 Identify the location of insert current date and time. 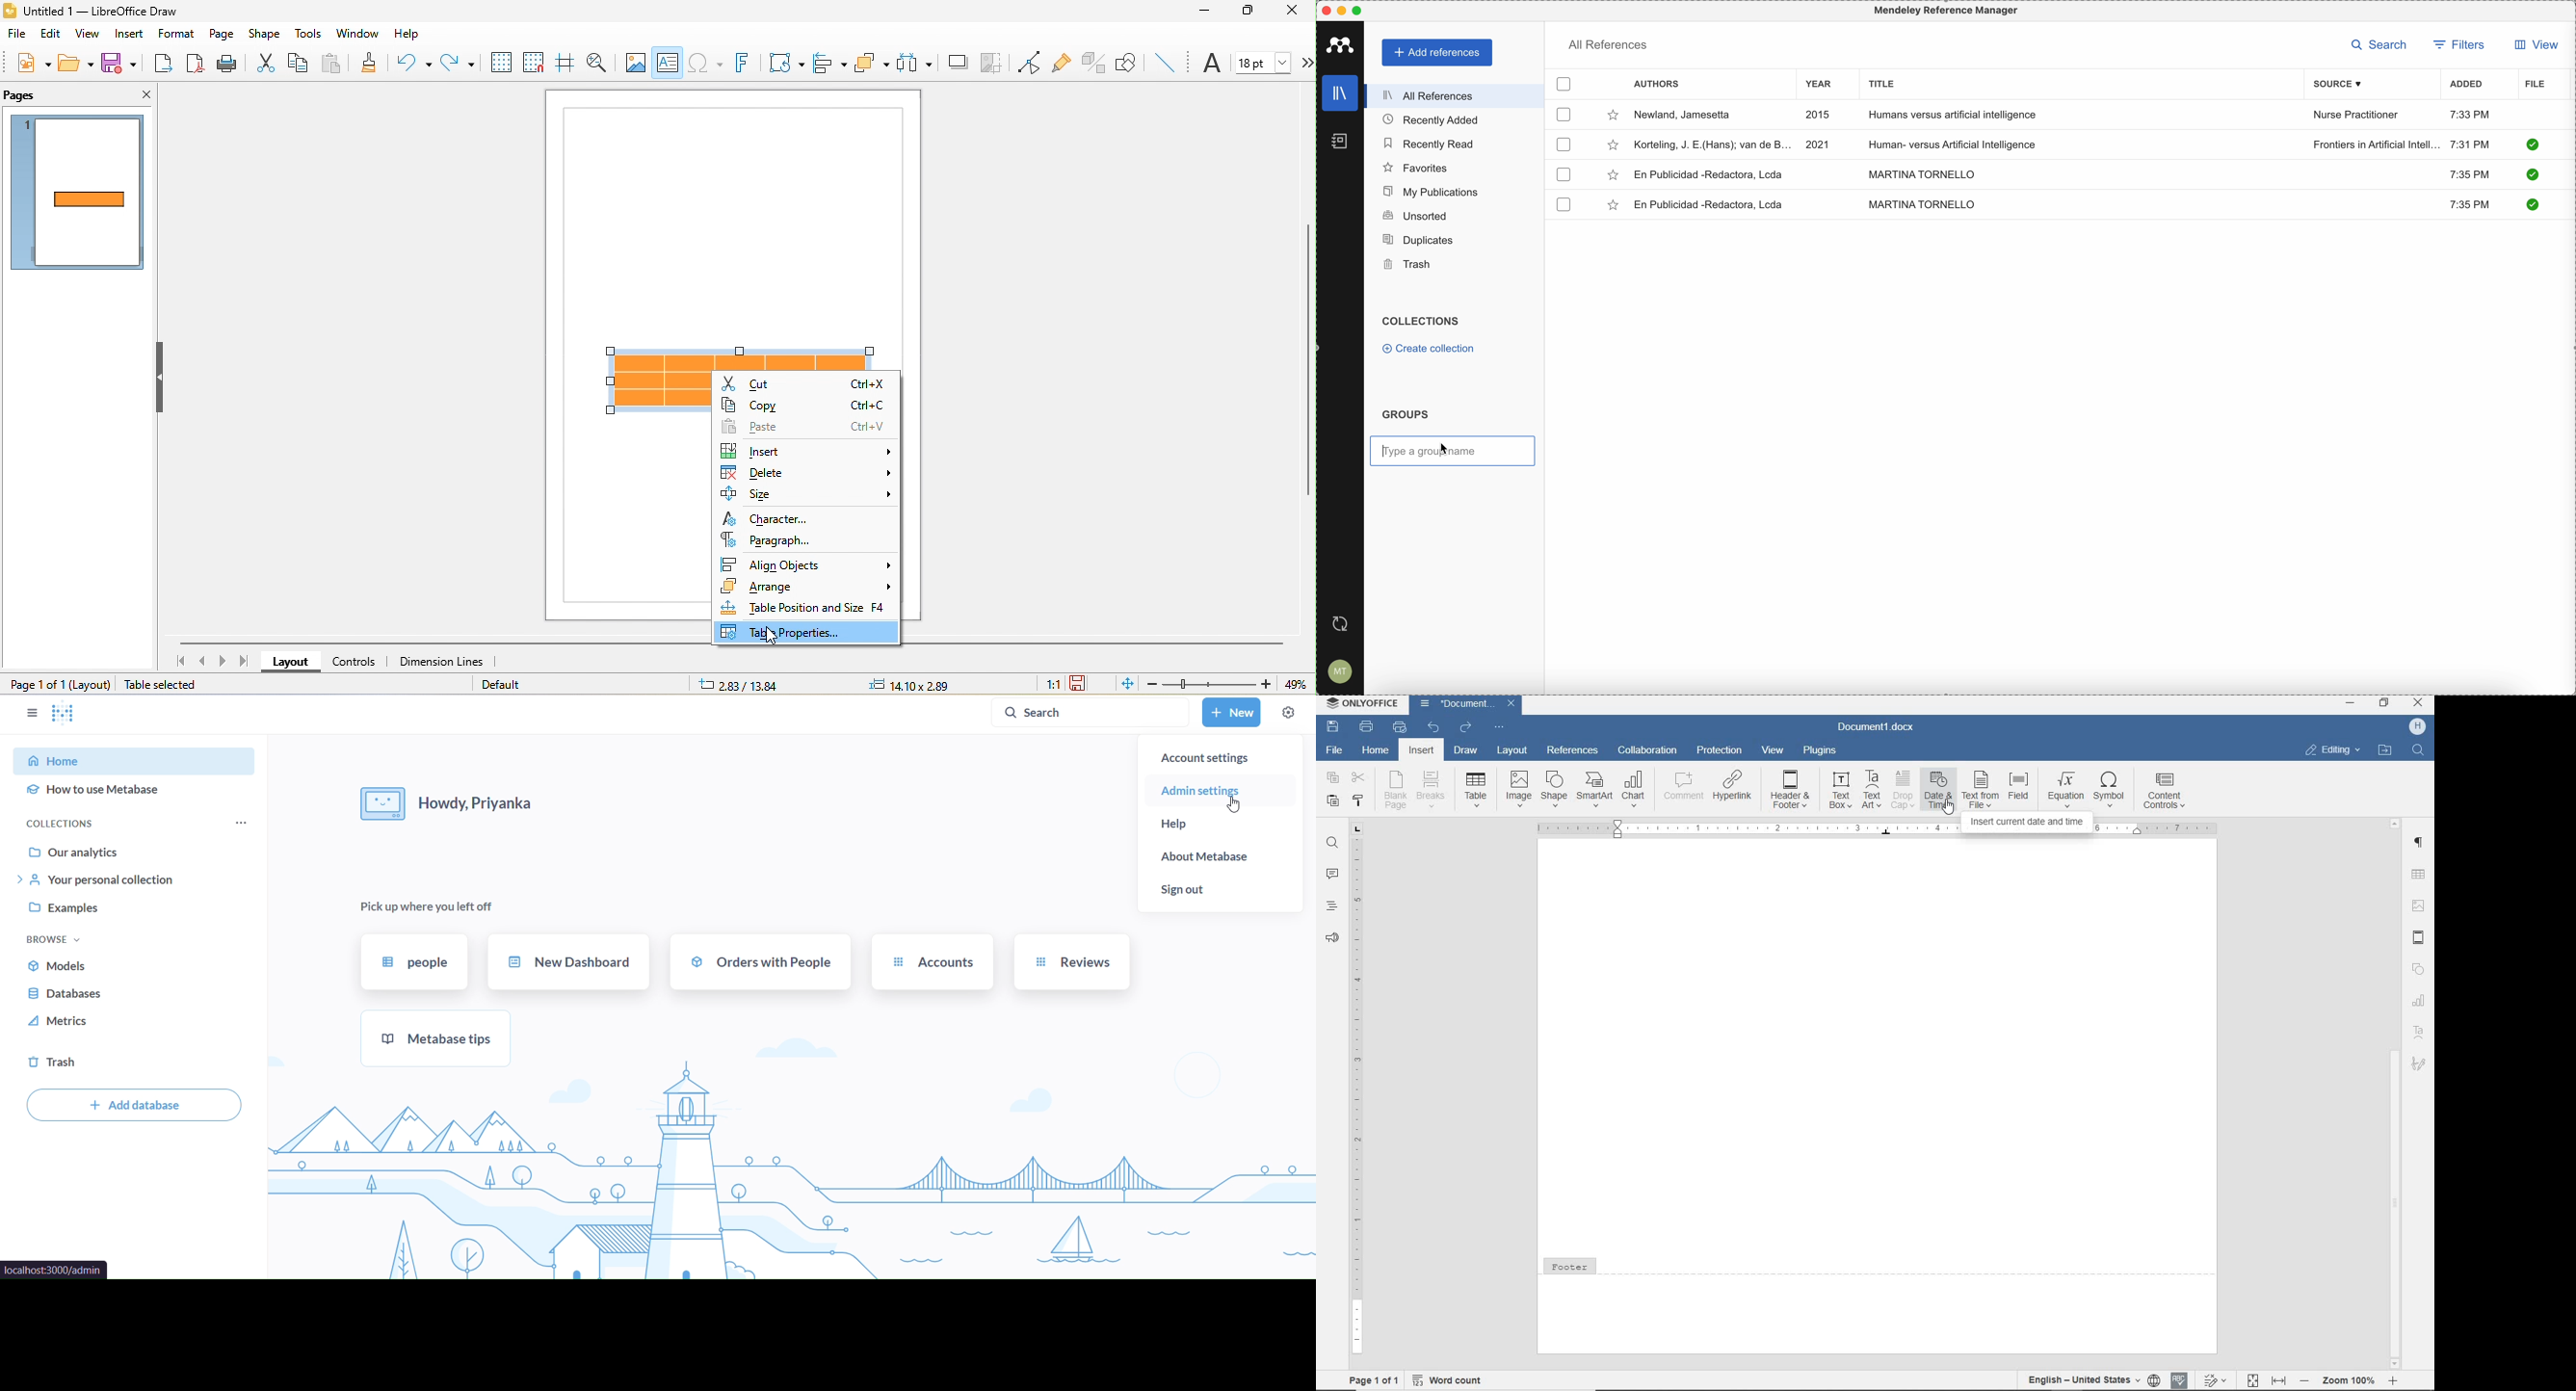
(1878, 829).